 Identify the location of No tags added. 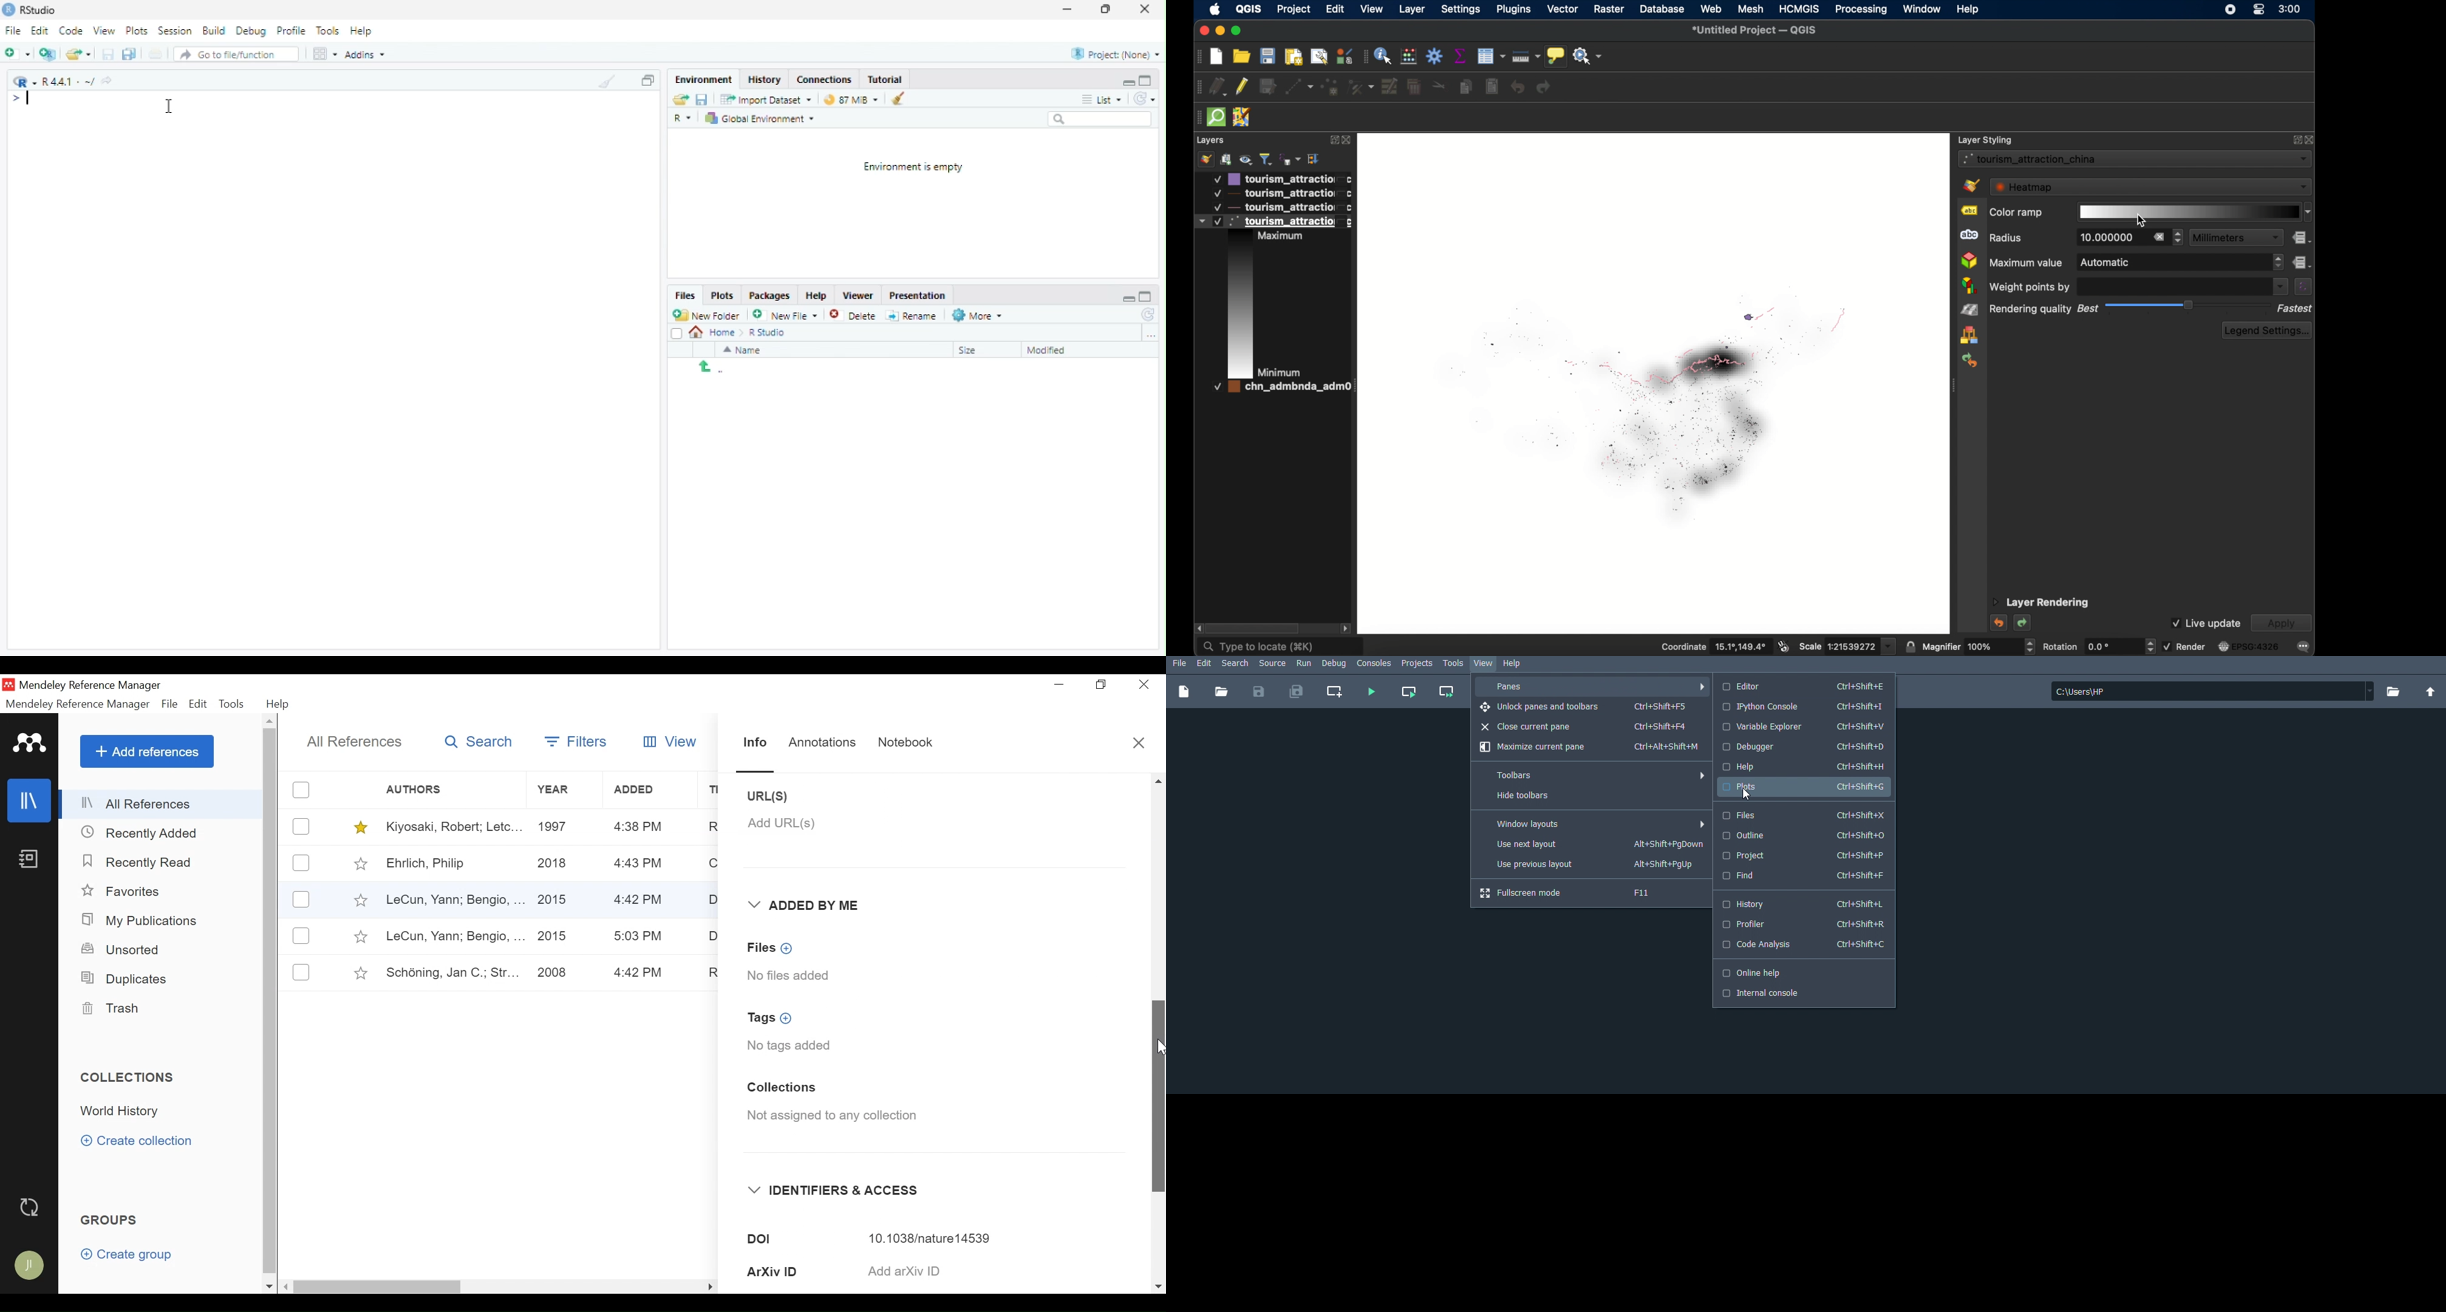
(790, 1047).